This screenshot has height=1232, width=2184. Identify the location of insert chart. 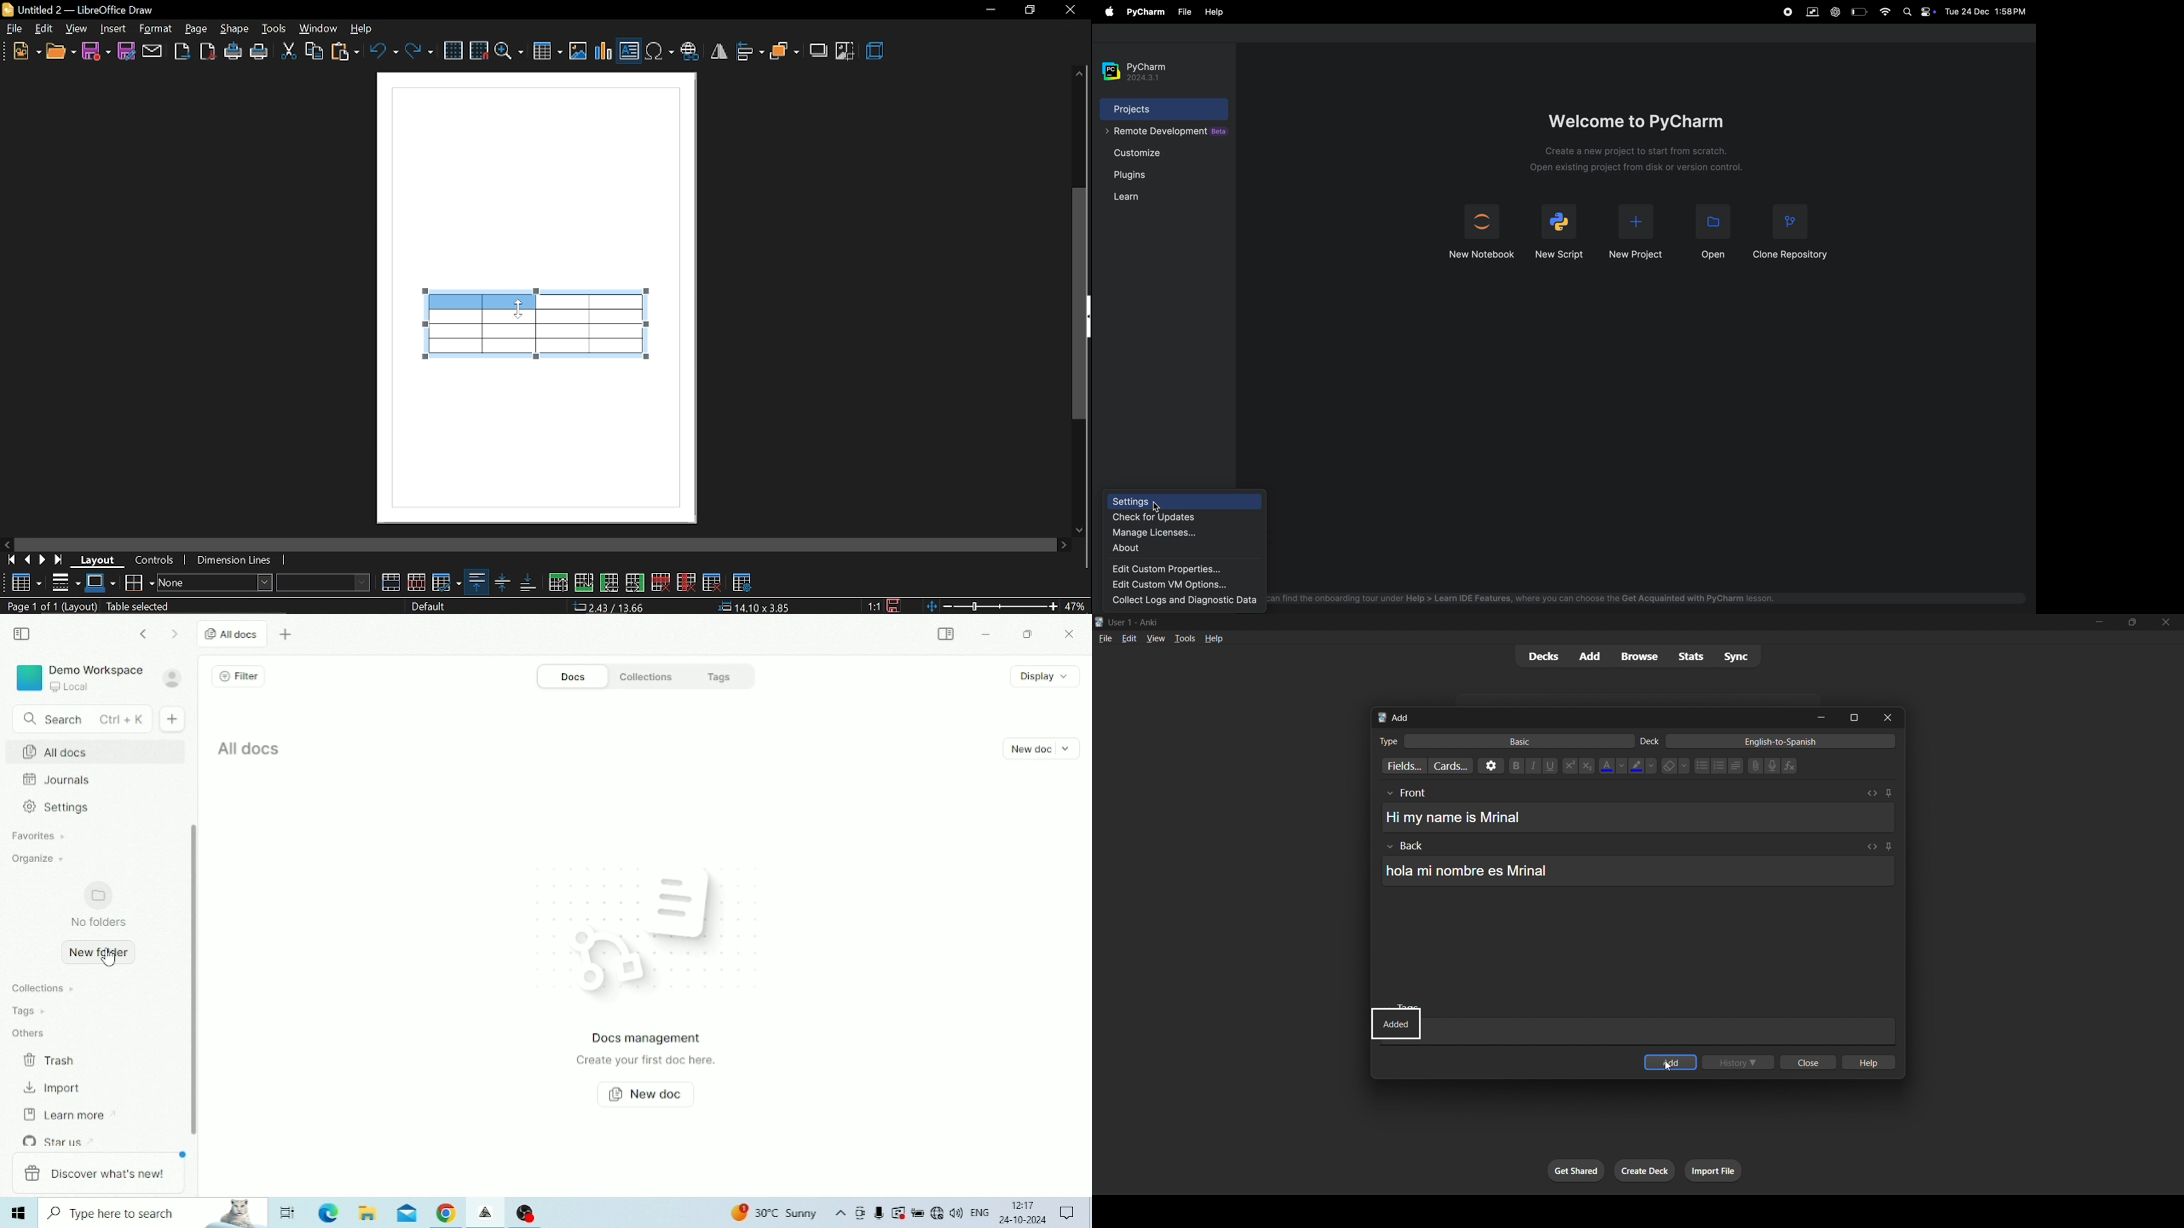
(604, 49).